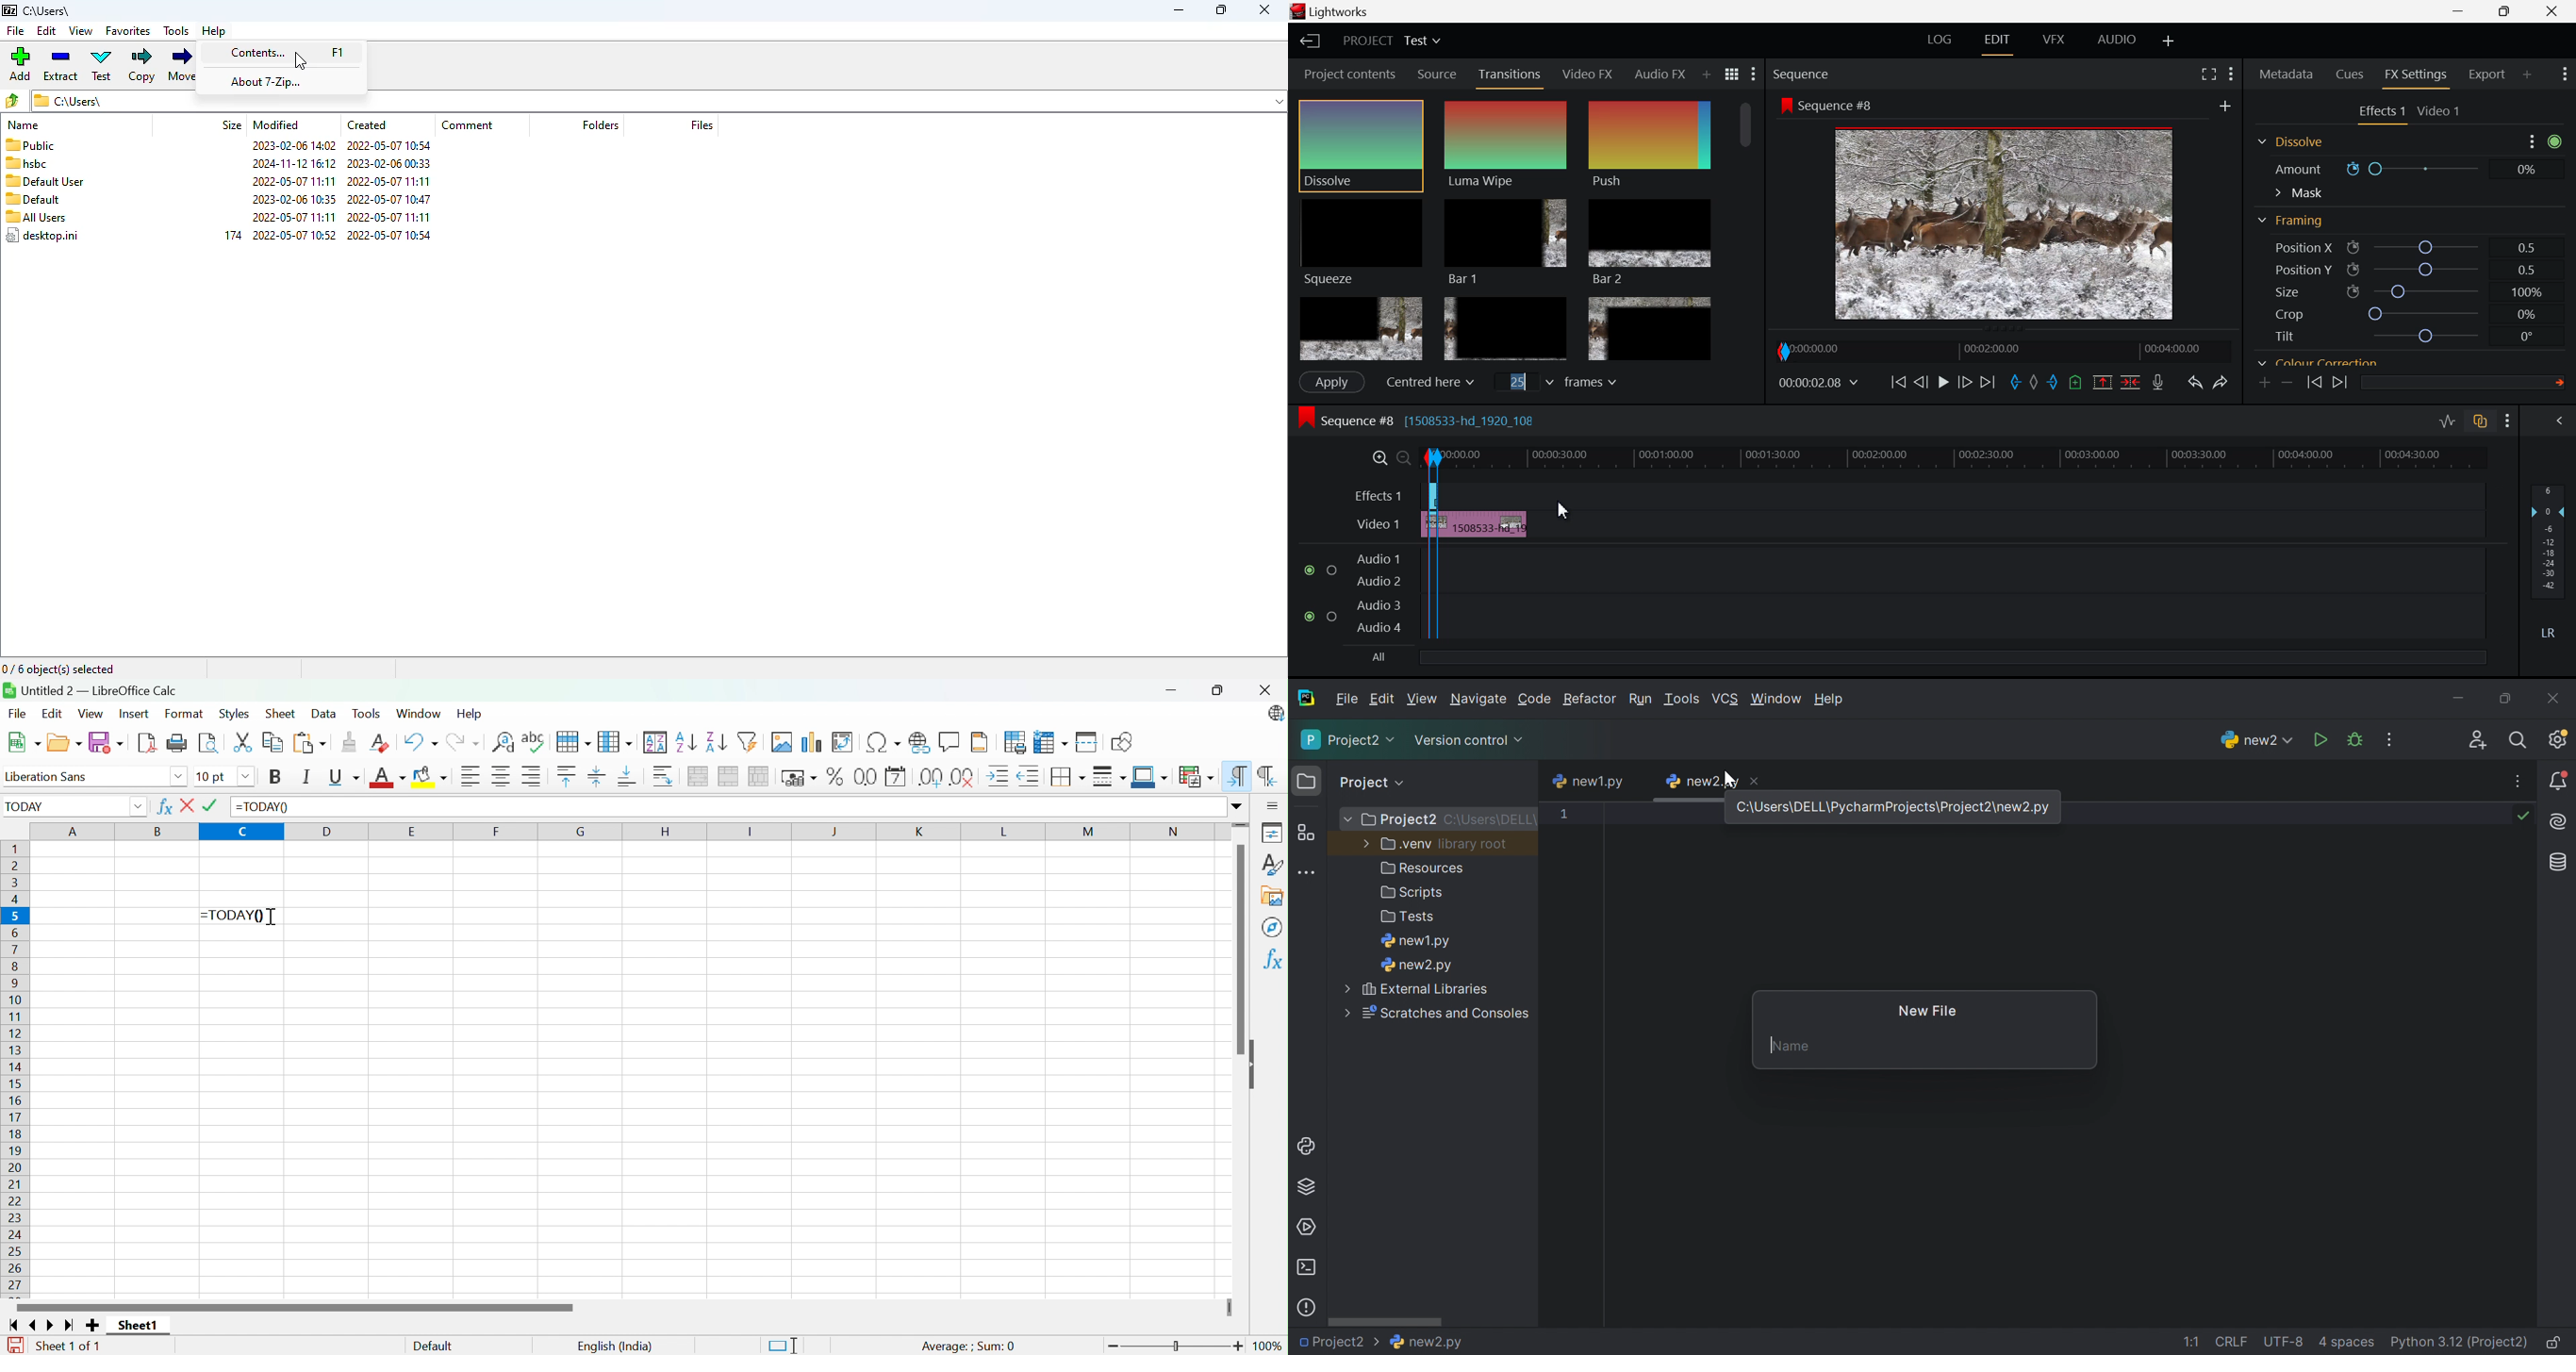  I want to click on Functions, so click(1272, 962).